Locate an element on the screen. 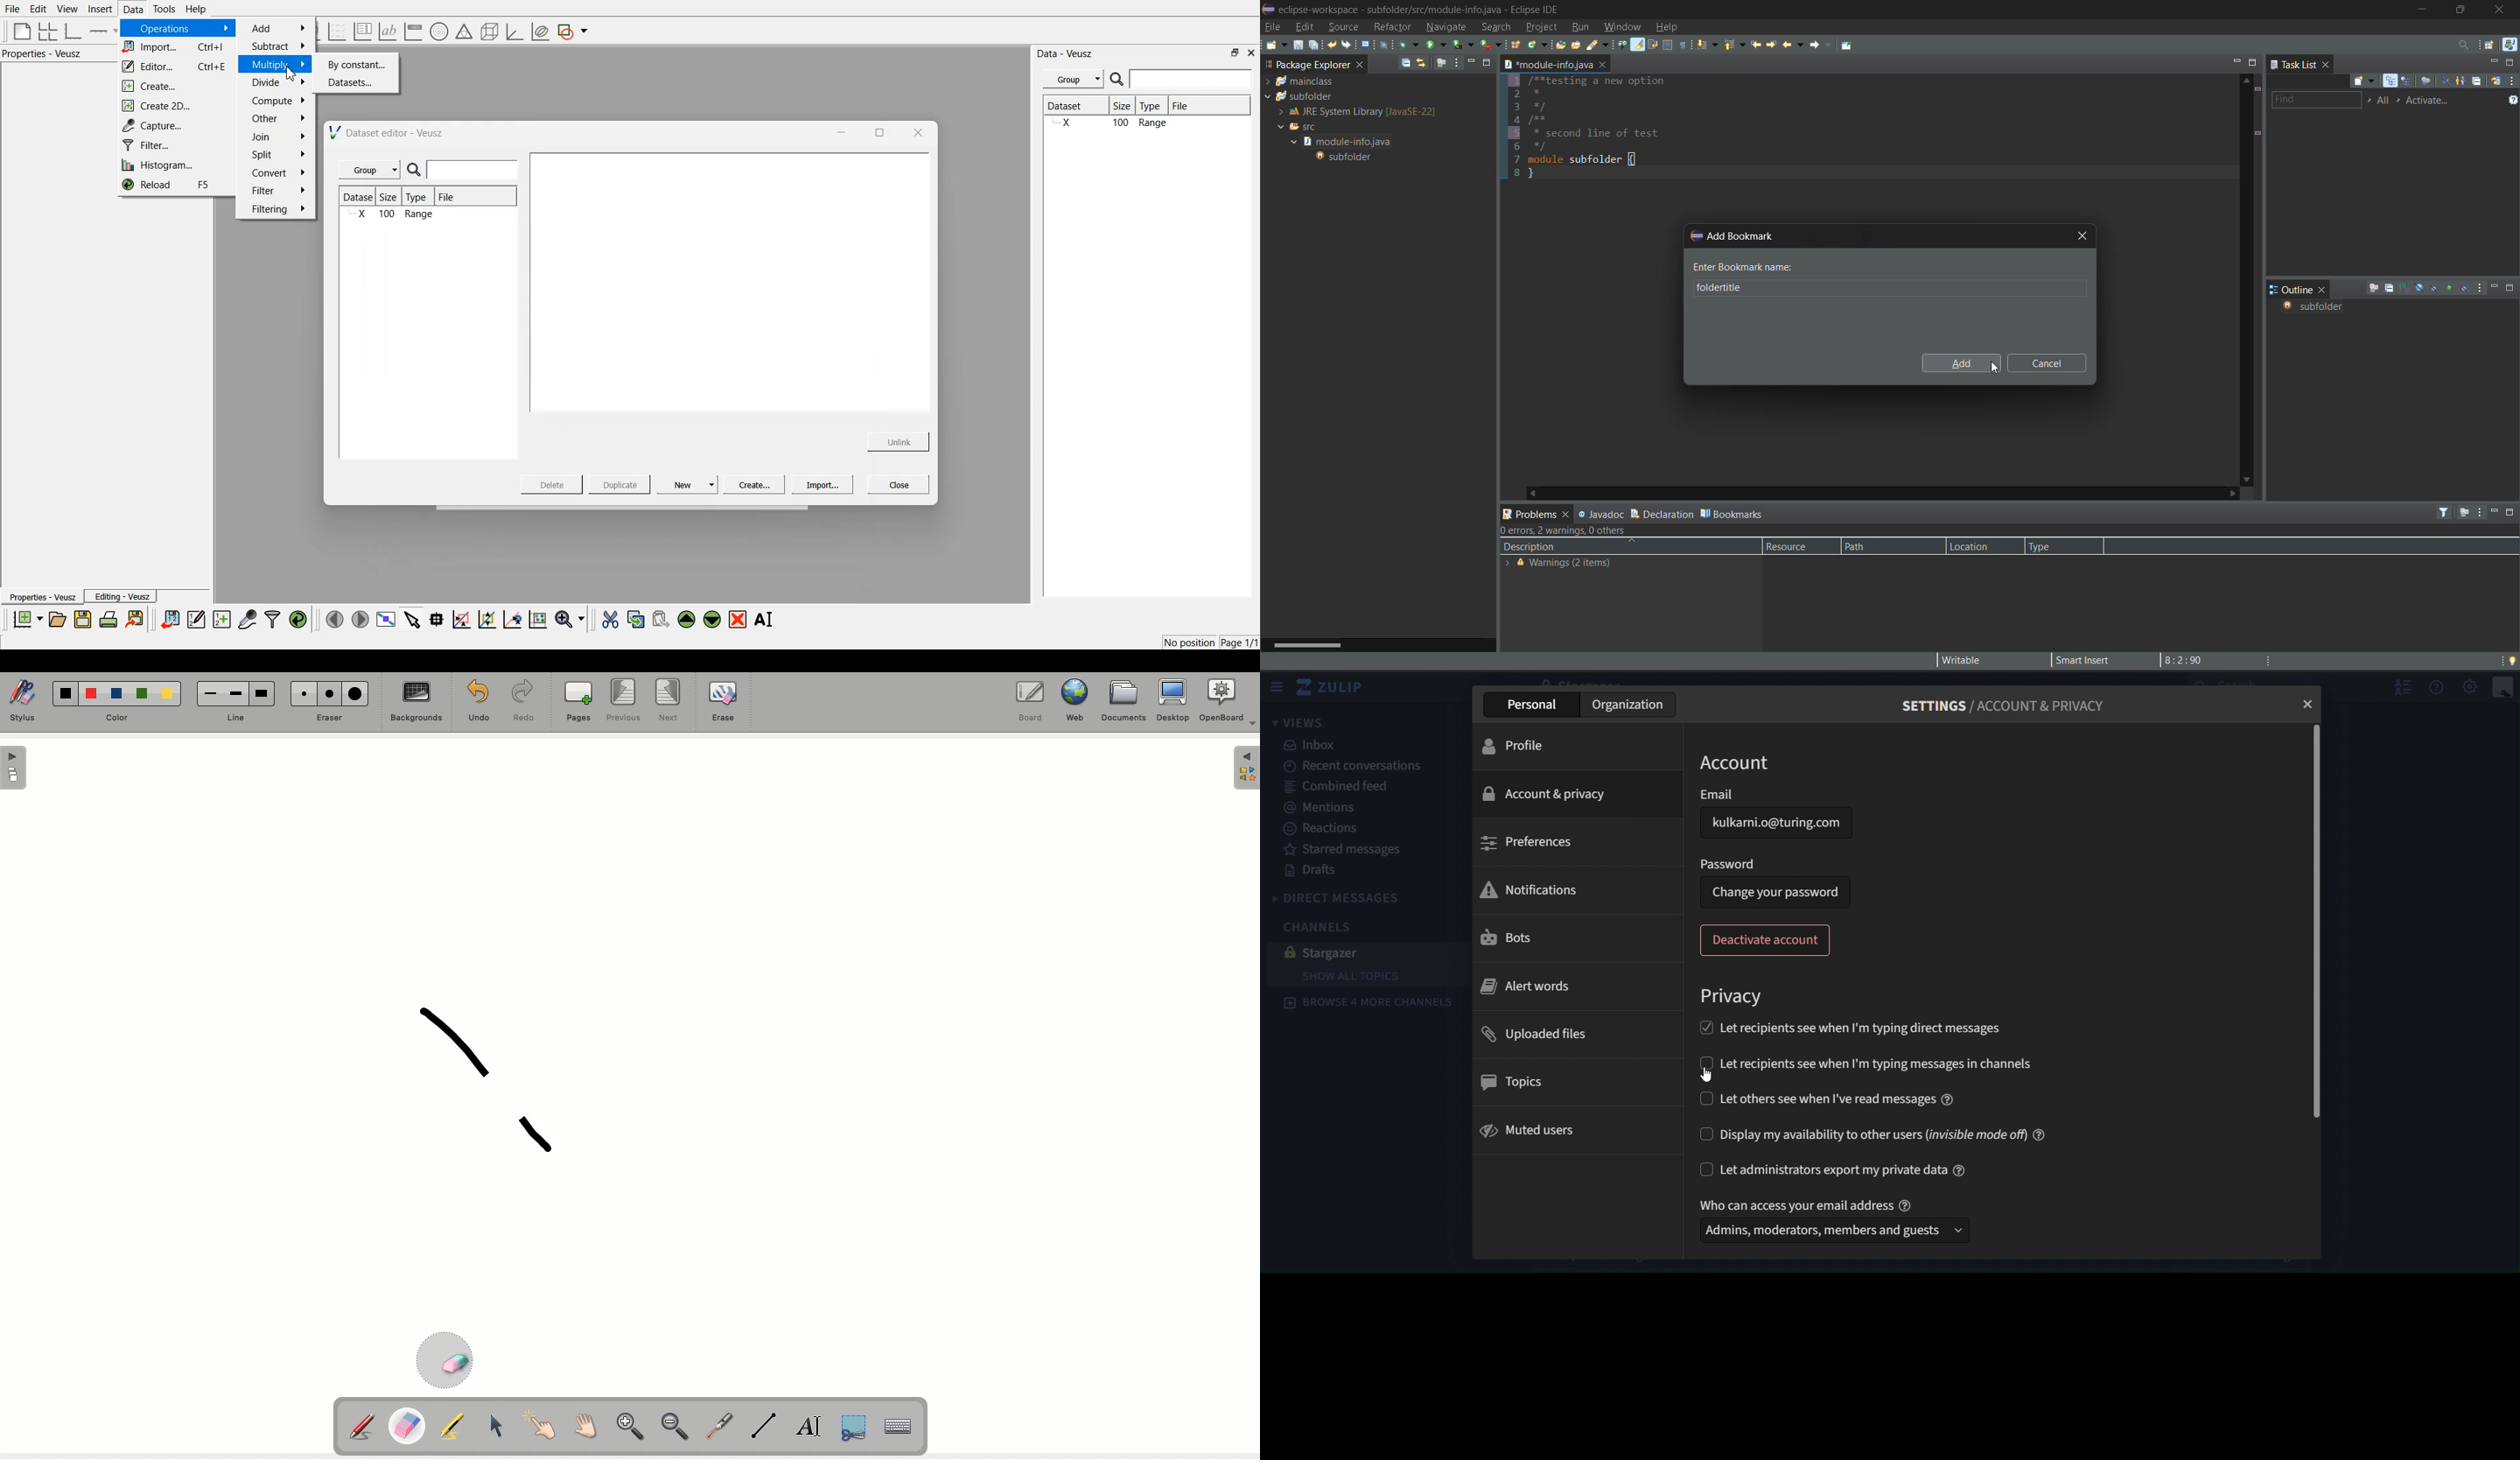 The image size is (2520, 1484). plot covariance ellipses is located at coordinates (539, 32).